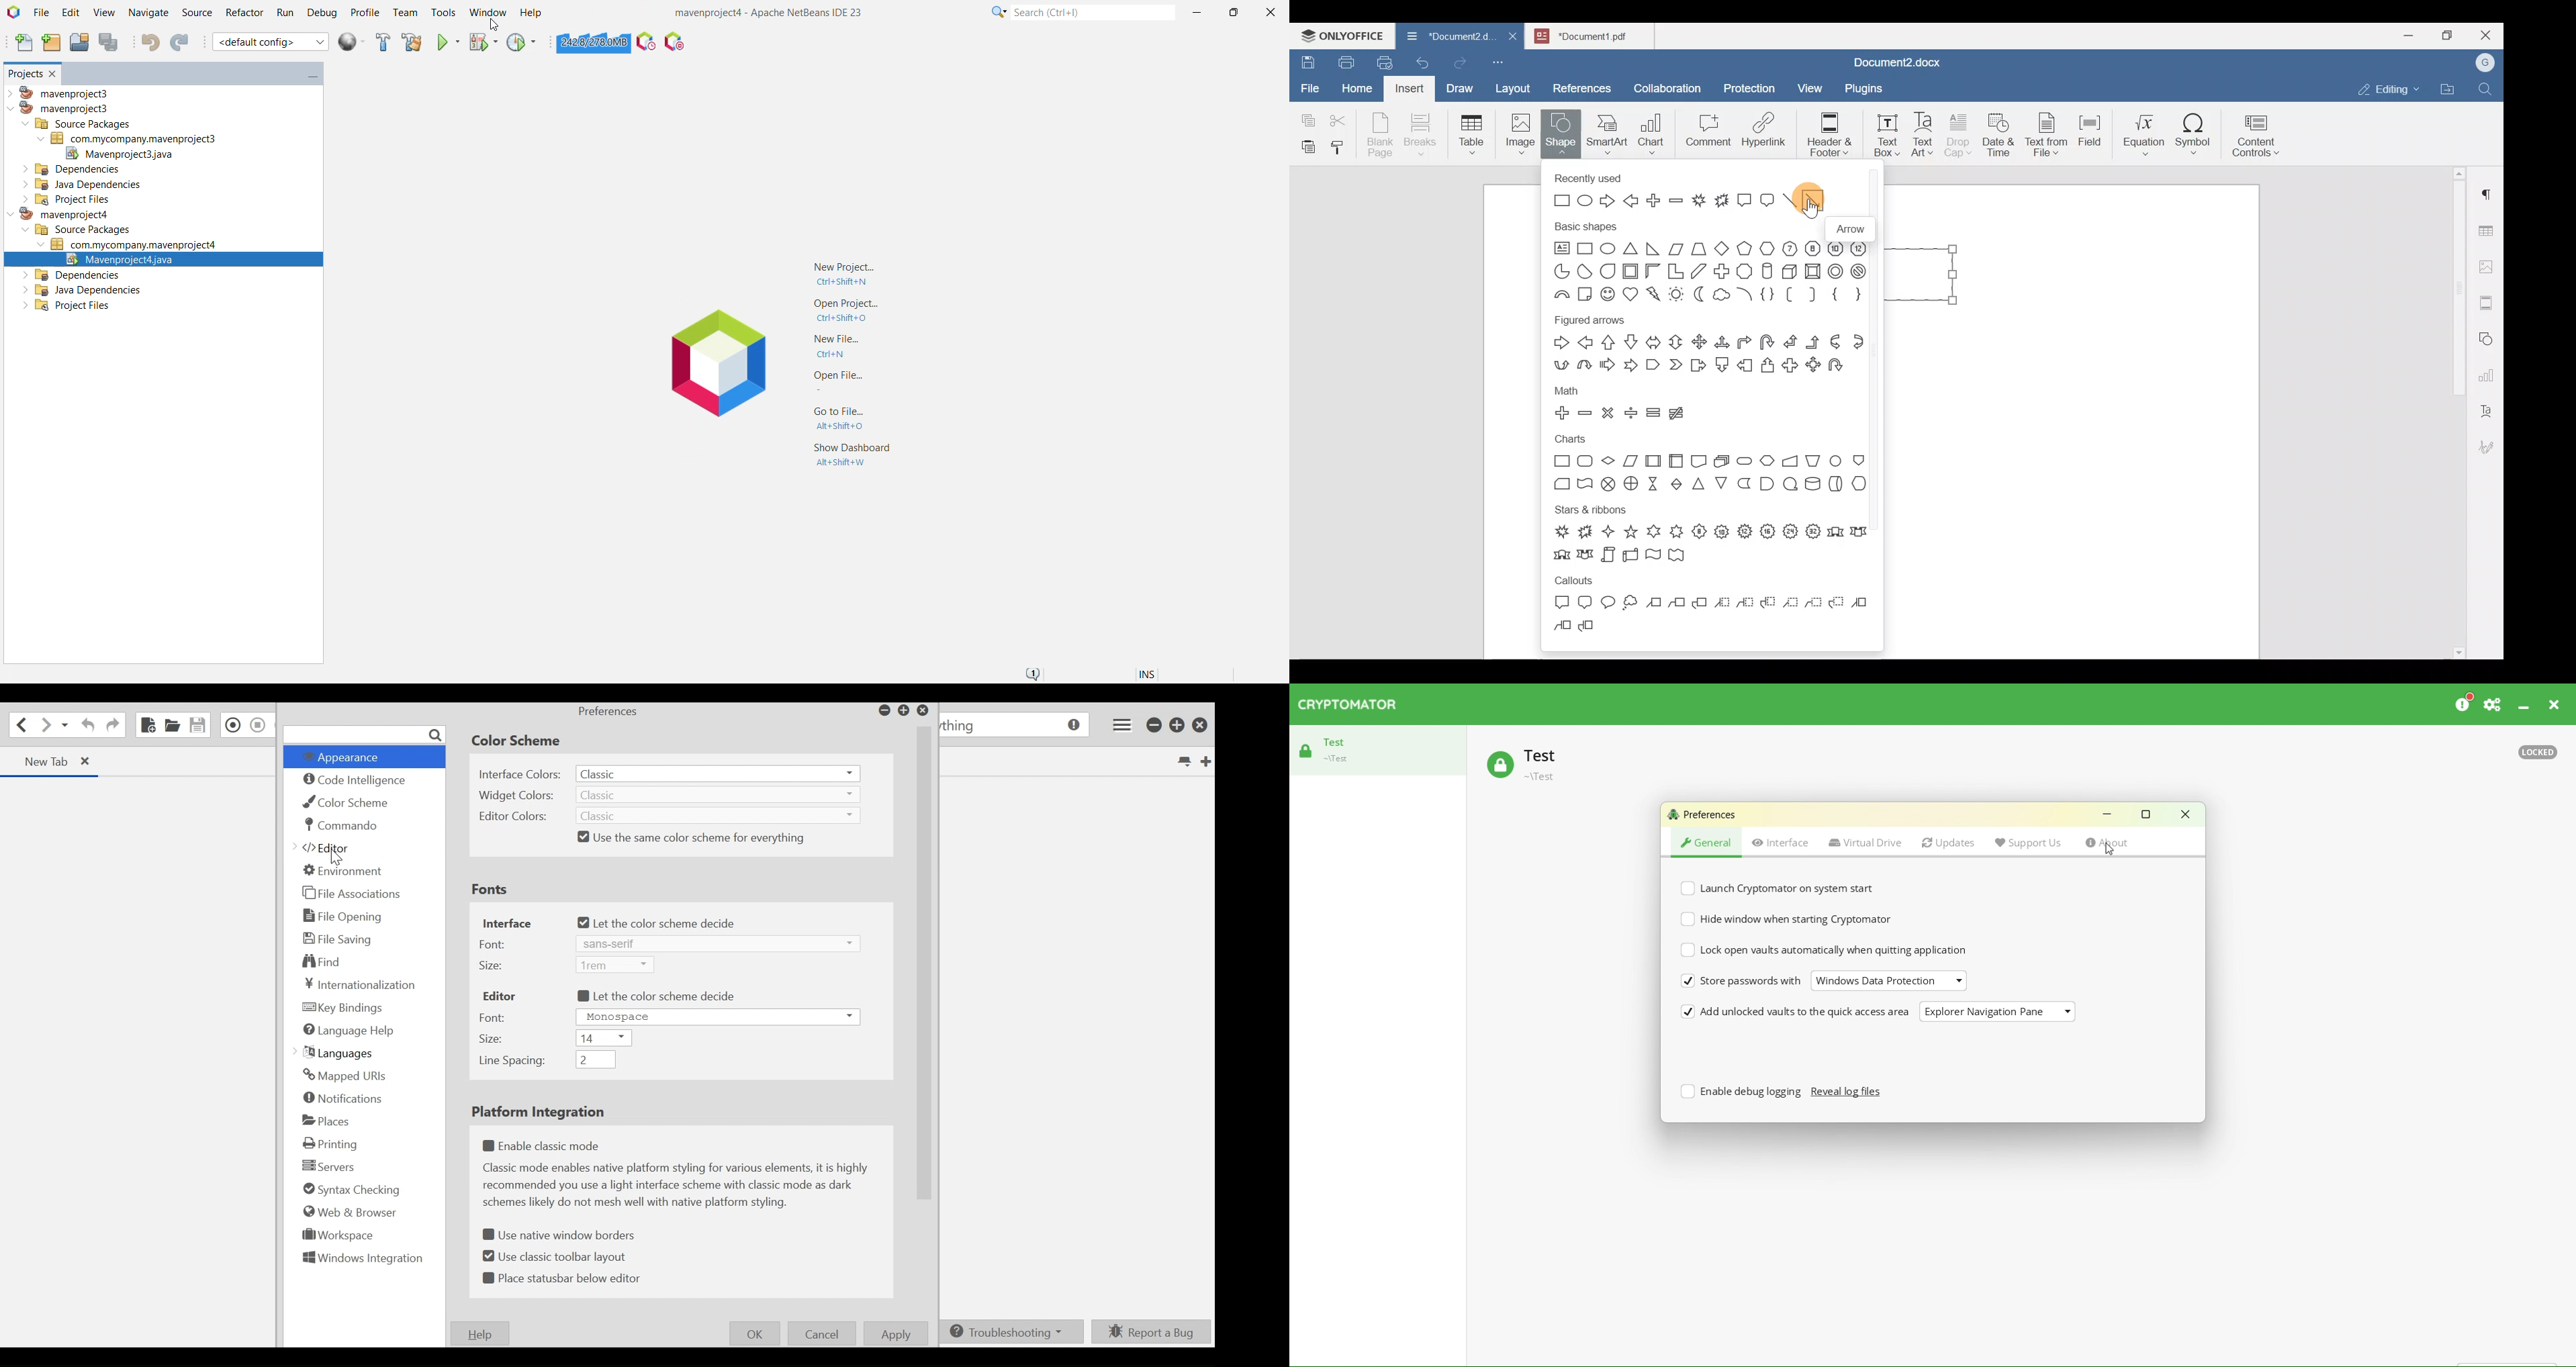 The height and width of the screenshot is (1372, 2576). I want to click on Box, so click(2148, 818).